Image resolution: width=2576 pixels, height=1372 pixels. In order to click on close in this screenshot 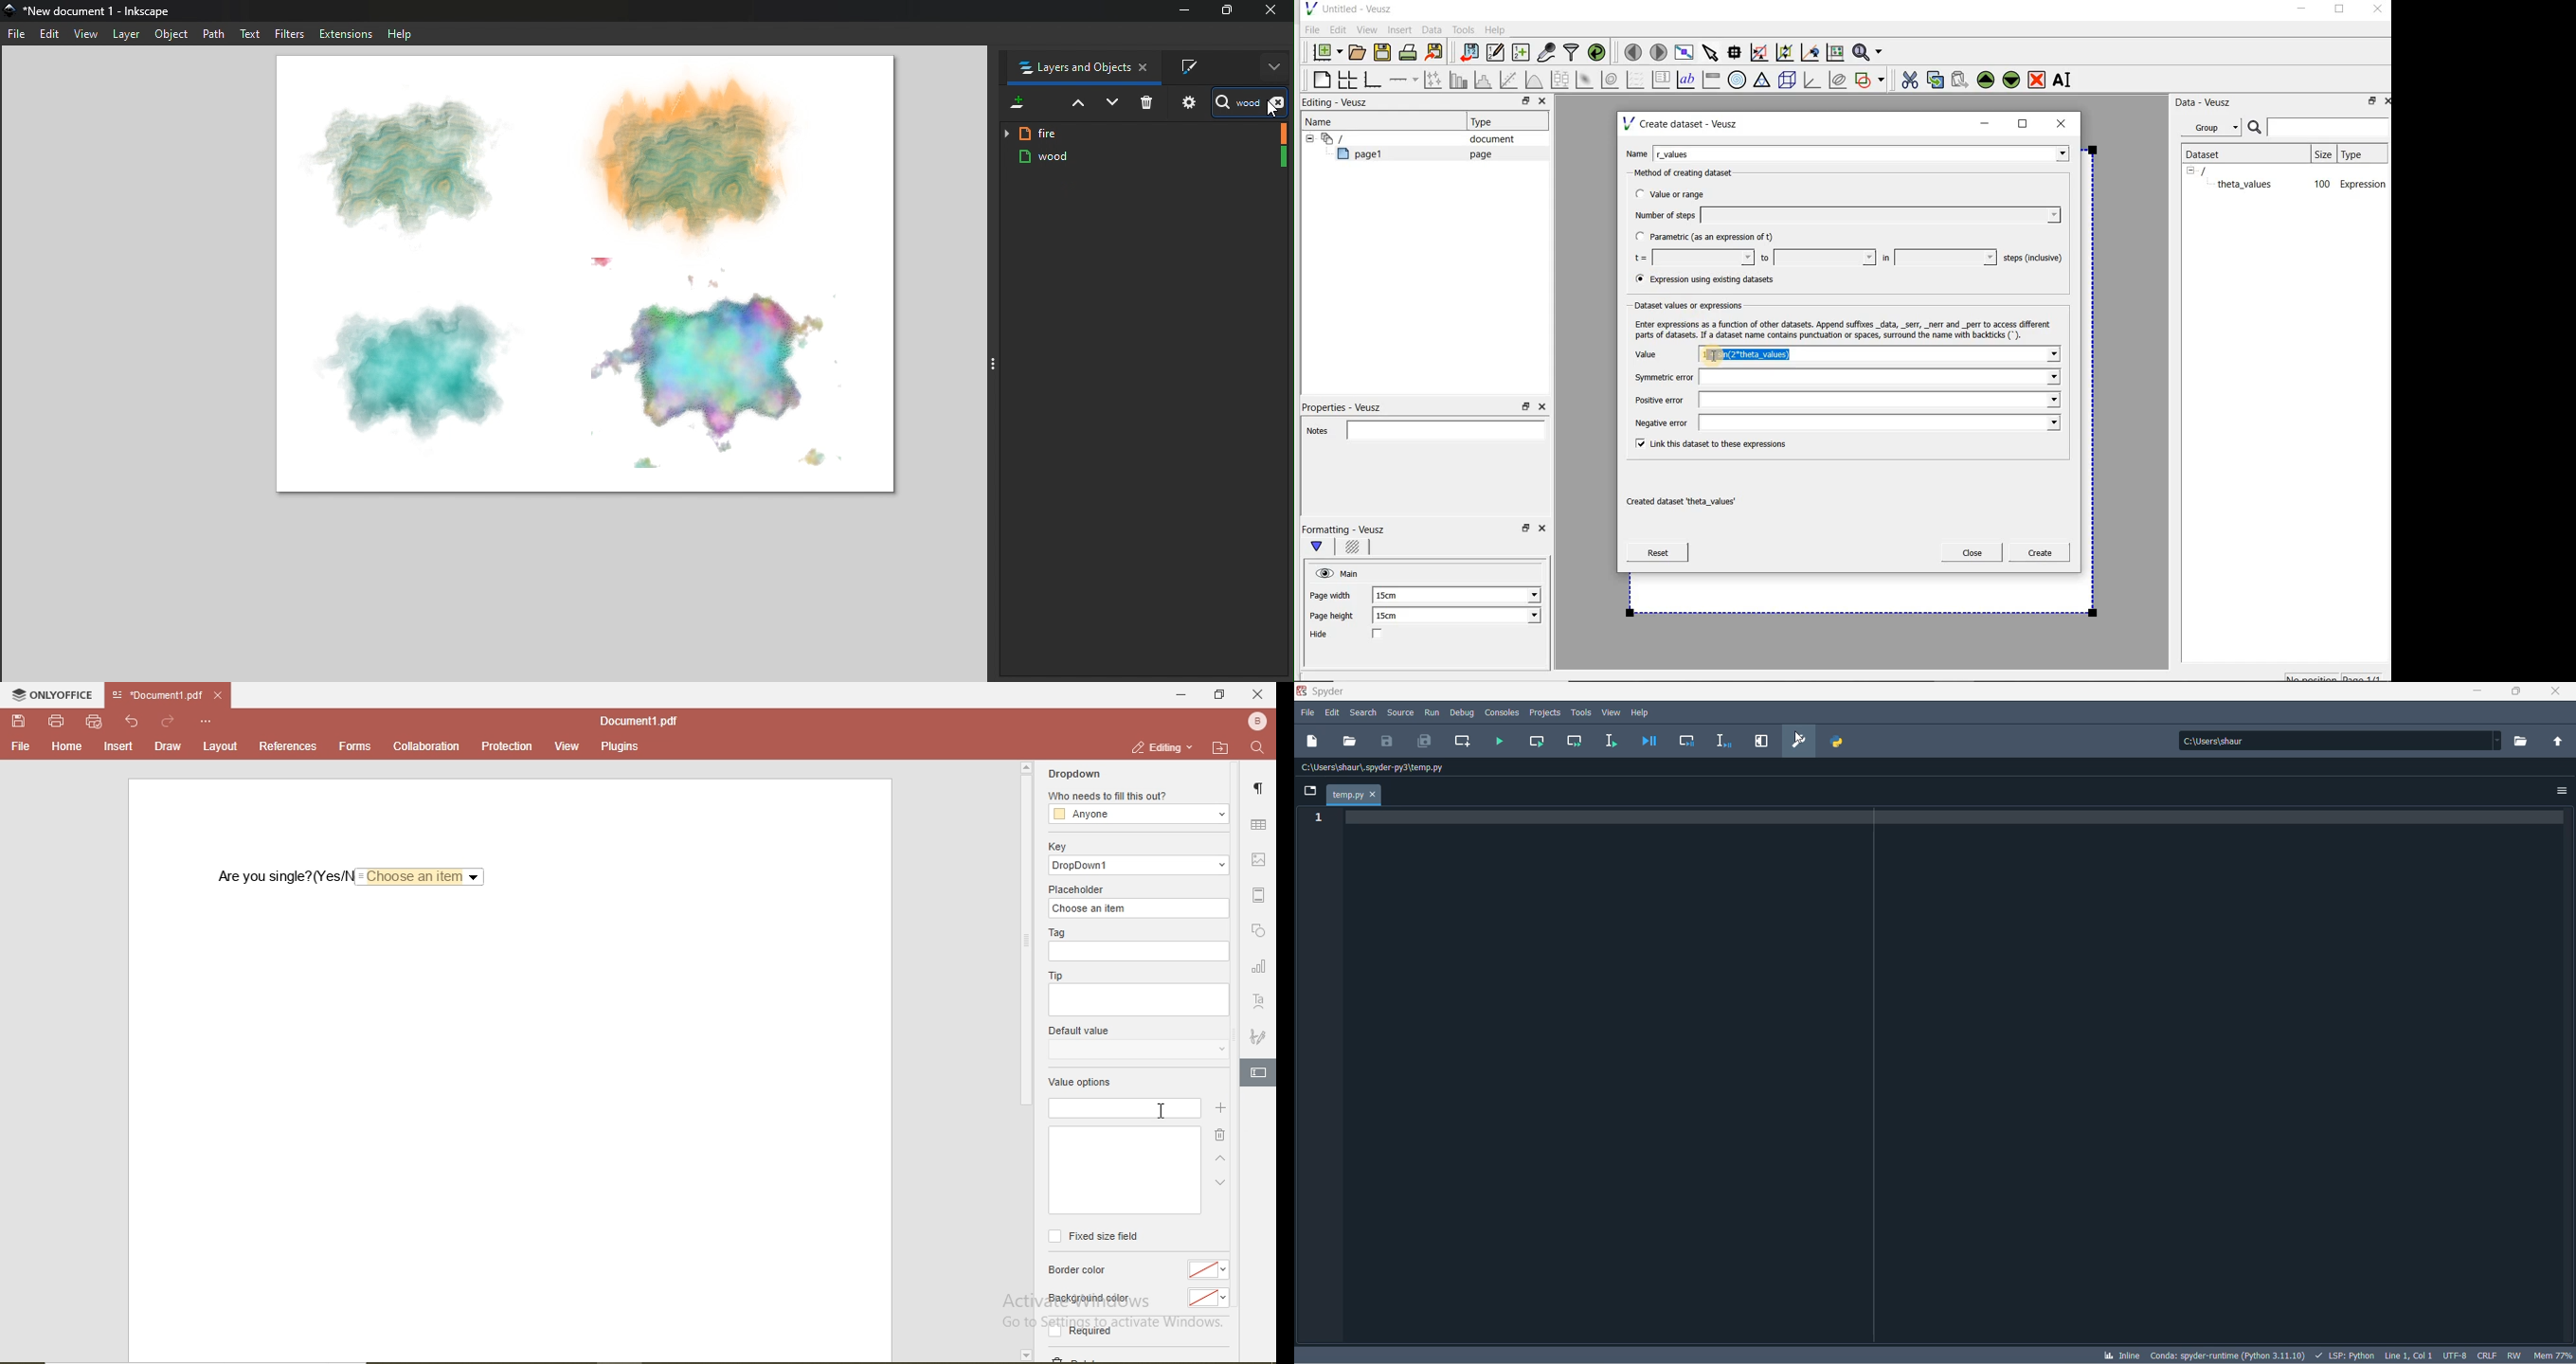, I will do `click(2066, 123)`.